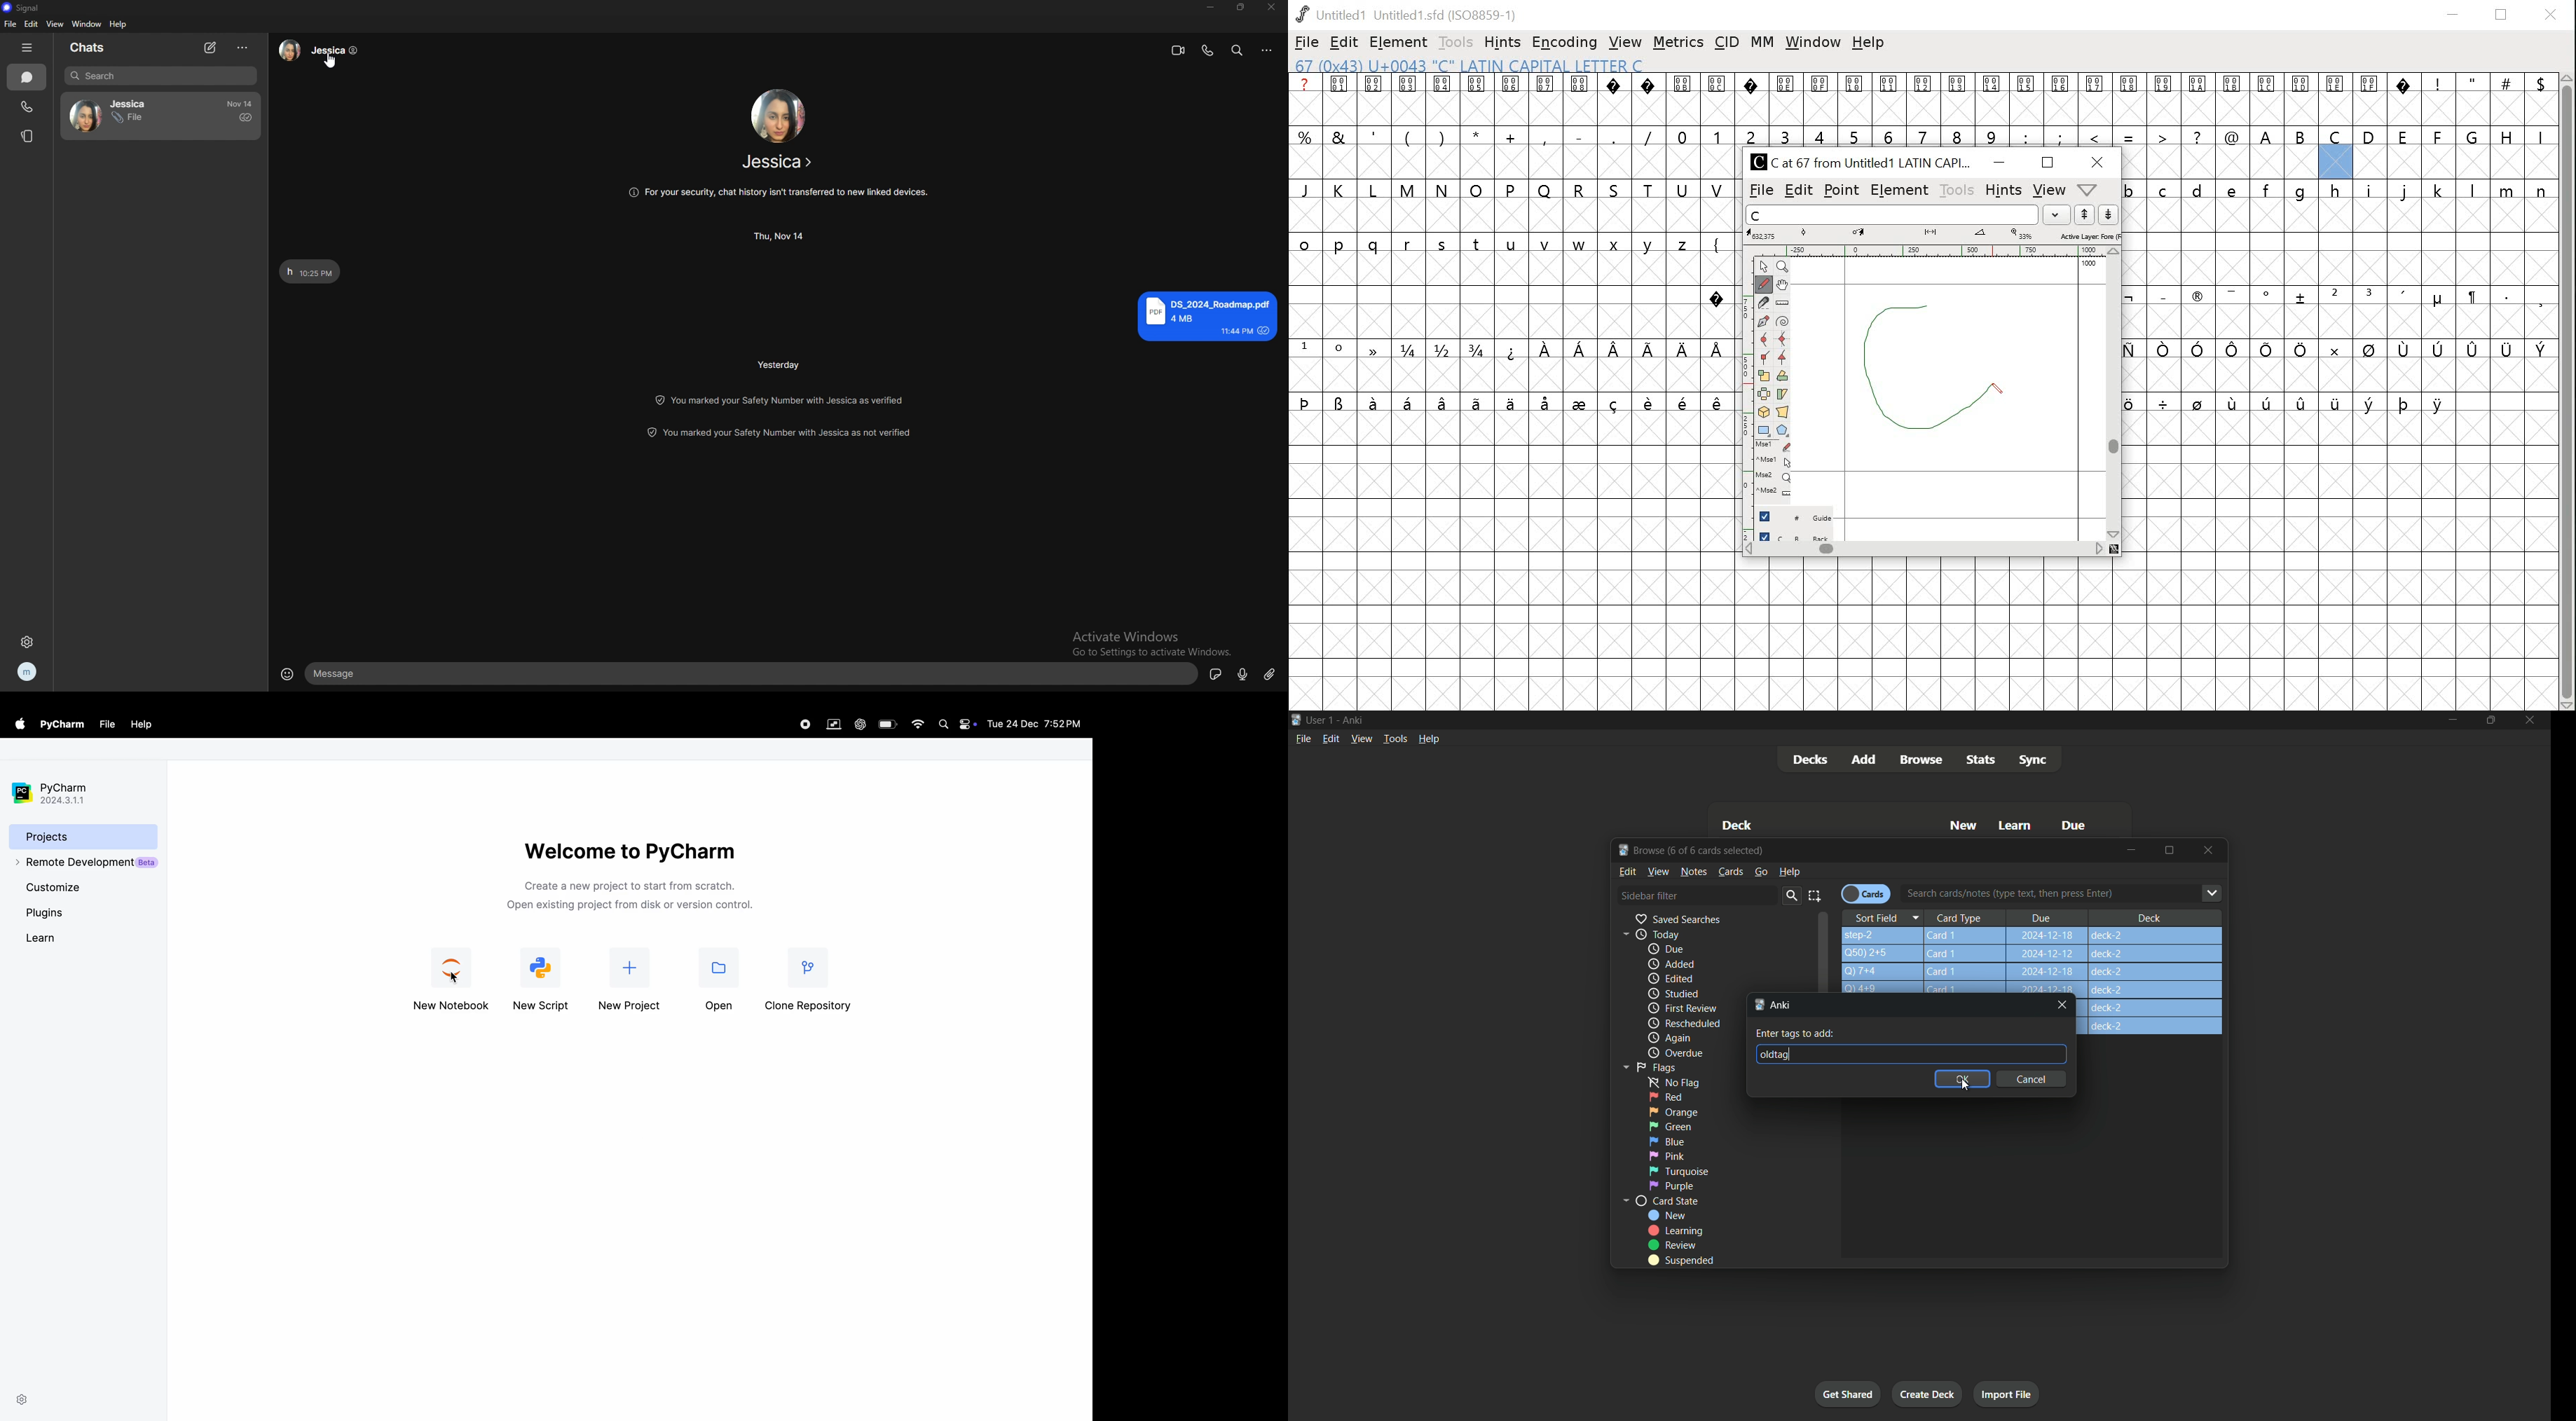 Image resolution: width=2576 pixels, height=1428 pixels. Describe the element at coordinates (1666, 1097) in the screenshot. I see `red` at that location.